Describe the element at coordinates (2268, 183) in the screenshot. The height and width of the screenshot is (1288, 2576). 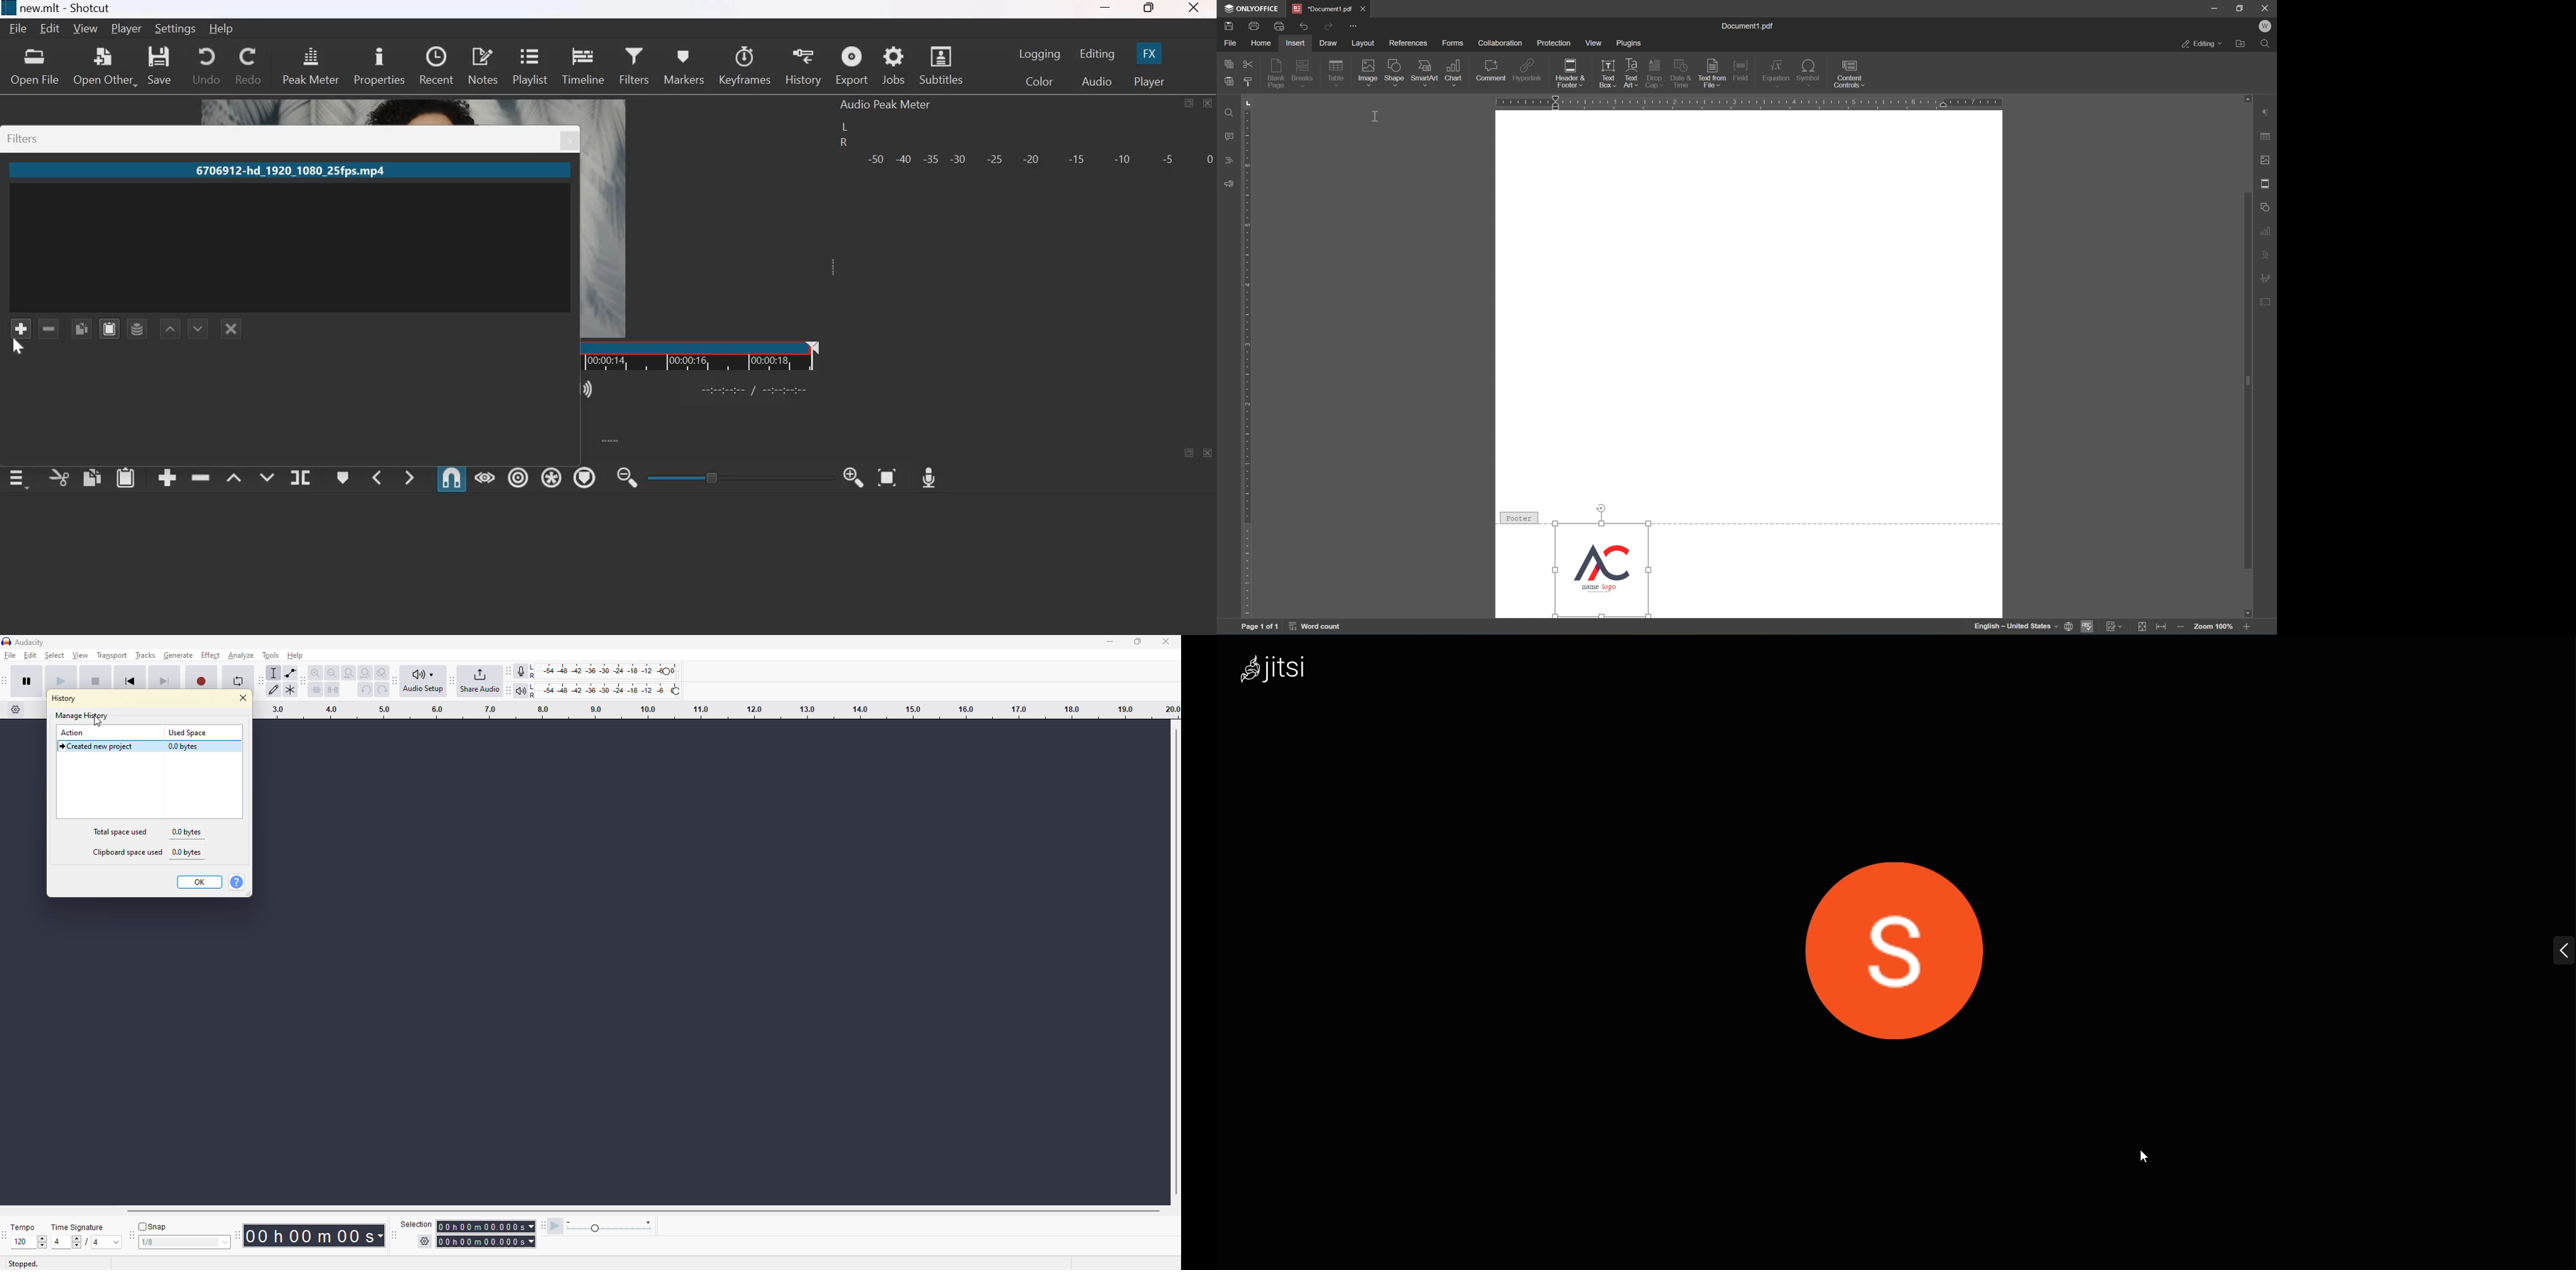
I see `header & footer settings` at that location.